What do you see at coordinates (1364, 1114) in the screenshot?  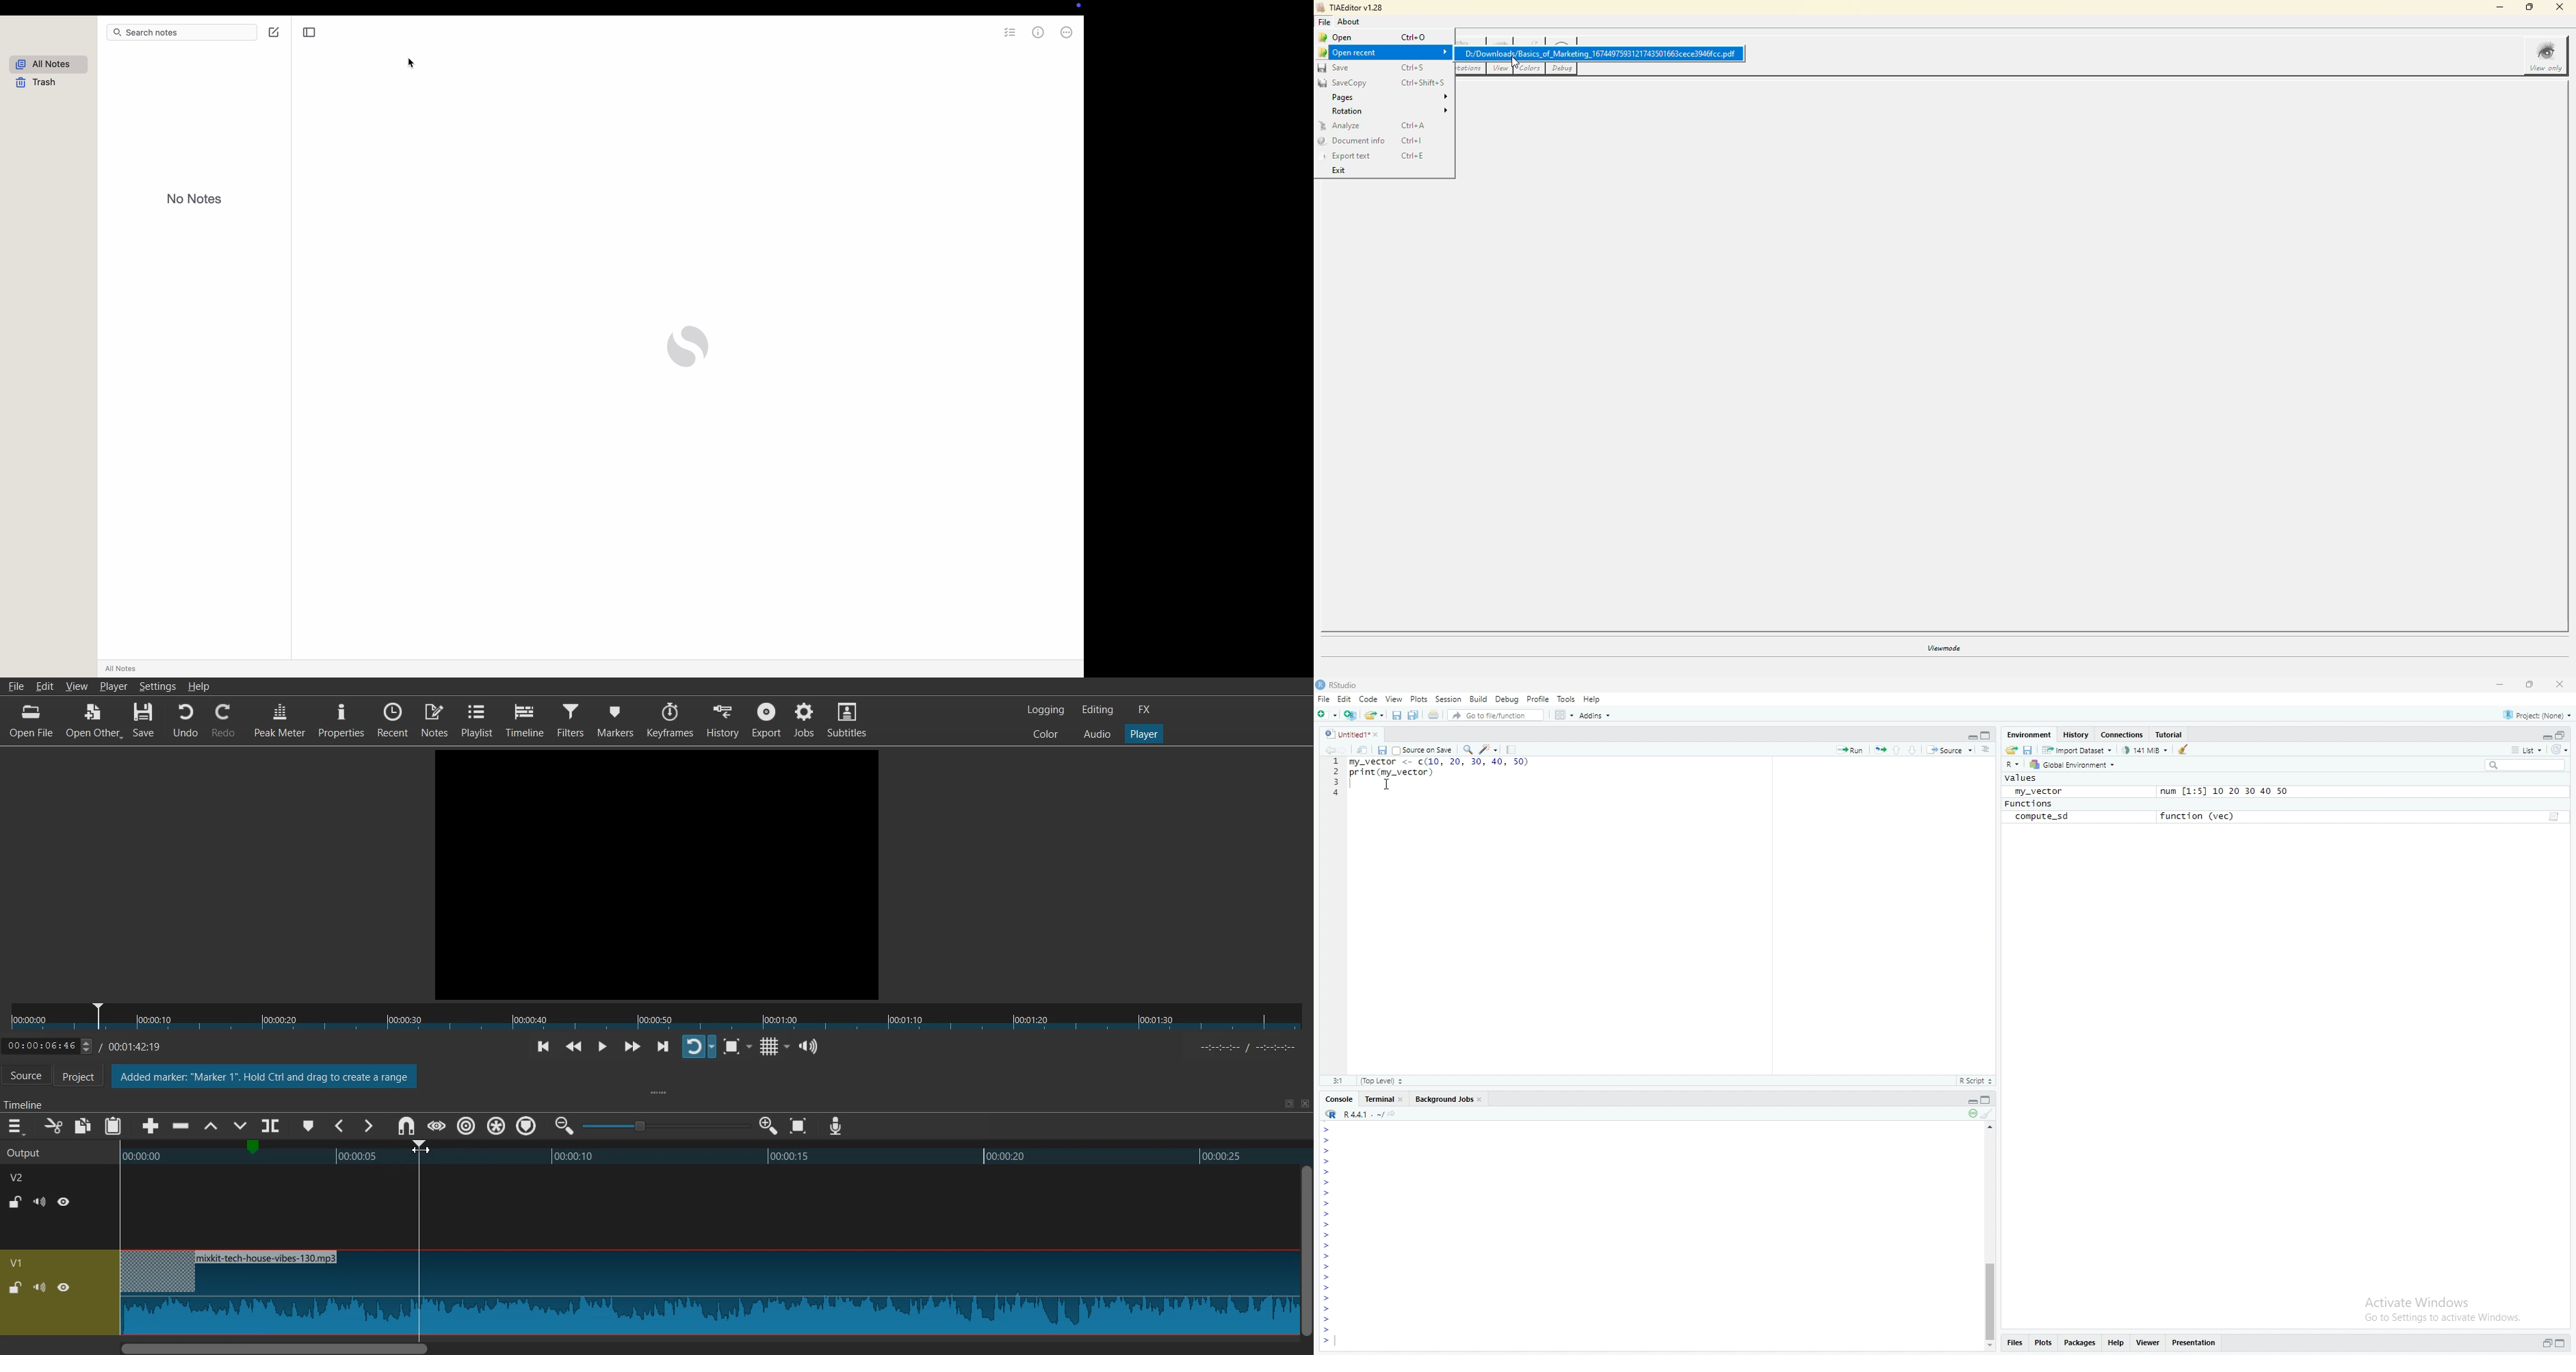 I see `R4.4.1. ~/` at bounding box center [1364, 1114].